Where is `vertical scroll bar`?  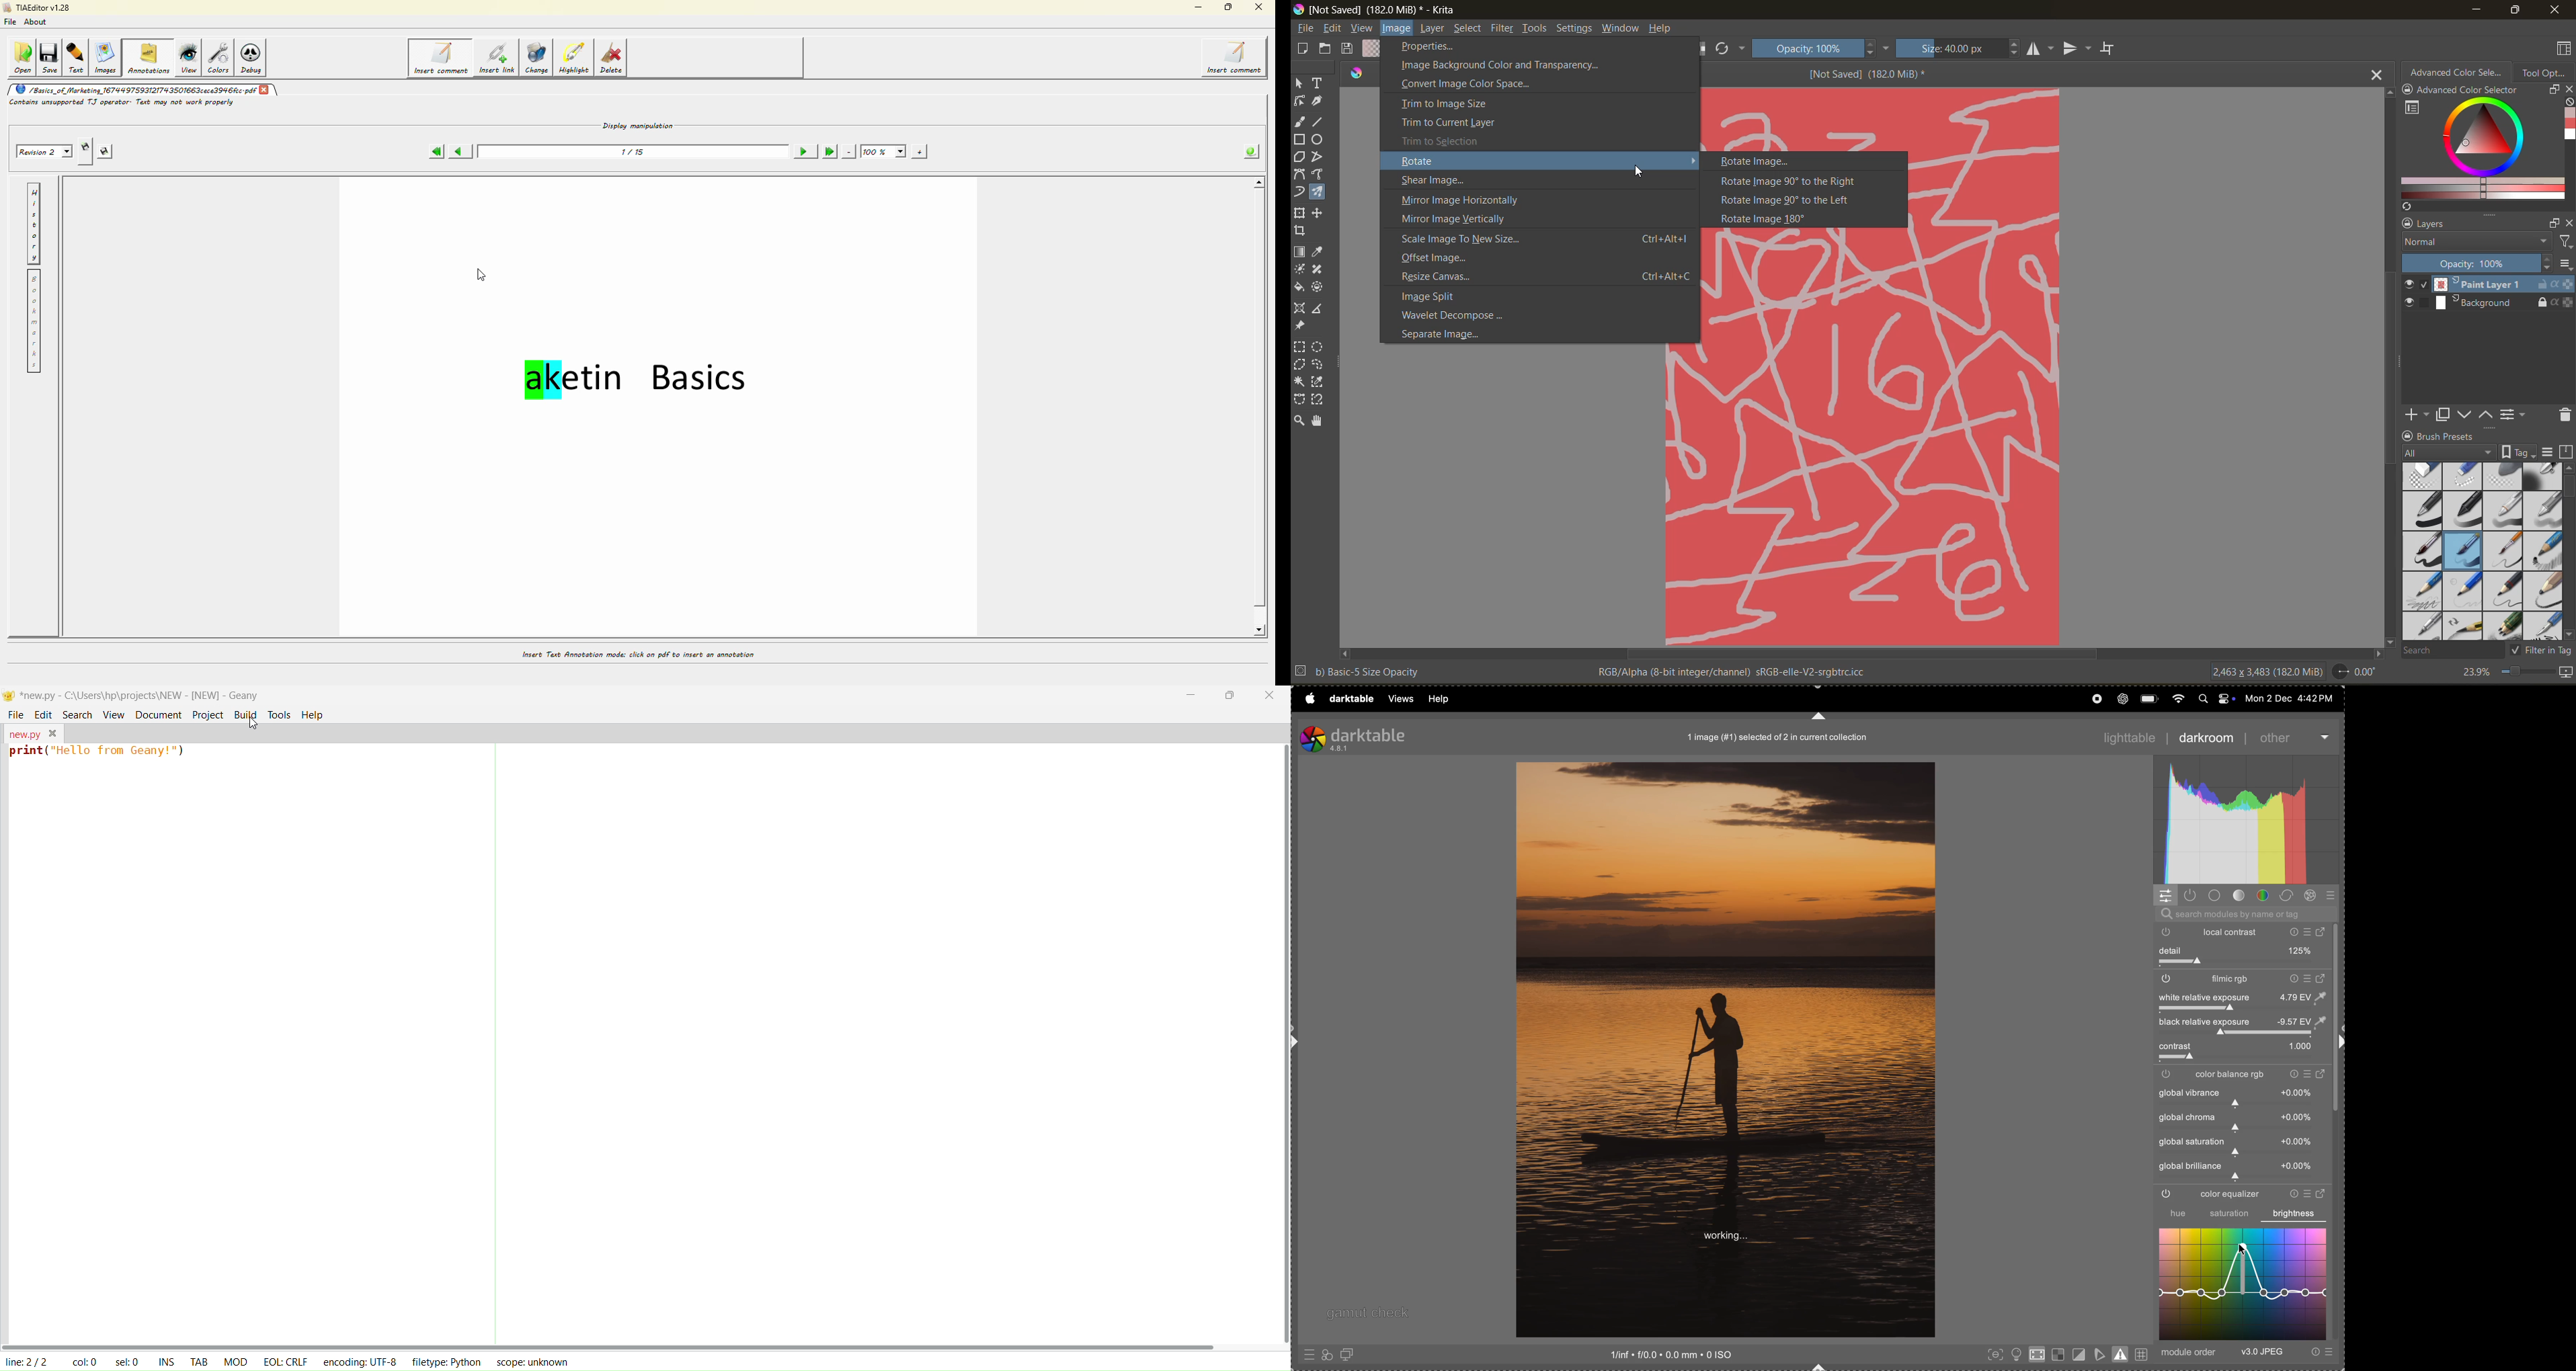
vertical scroll bar is located at coordinates (2568, 486).